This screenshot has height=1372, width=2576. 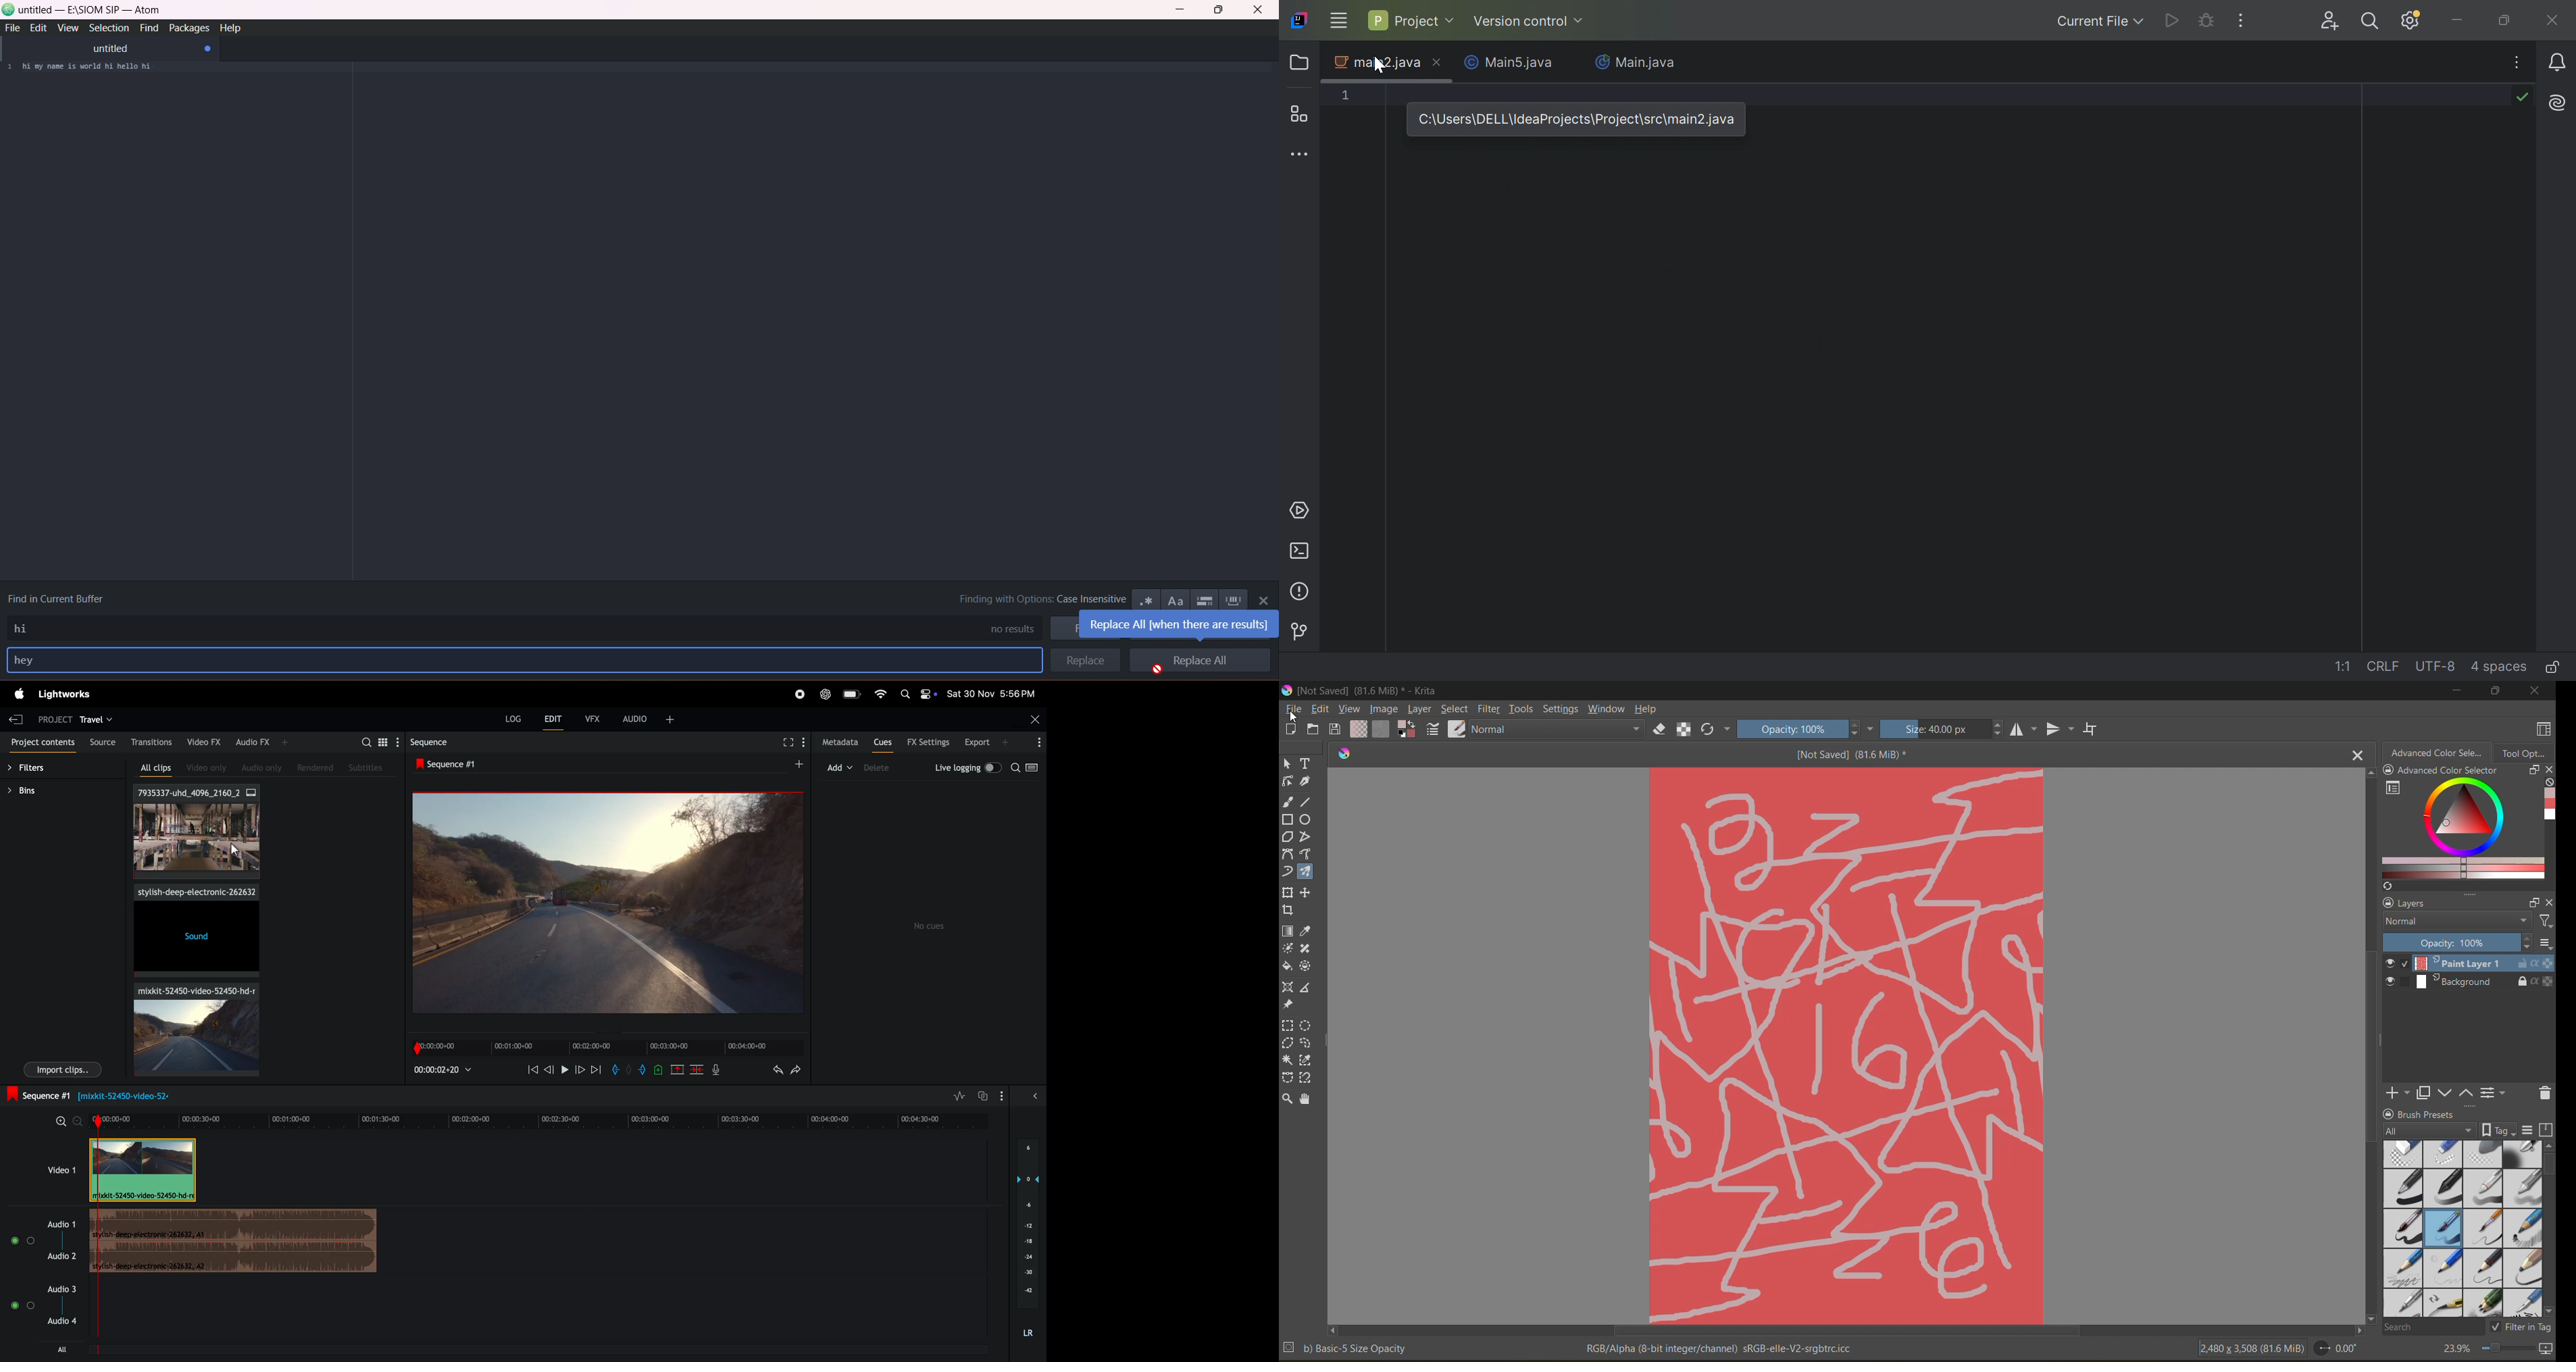 What do you see at coordinates (9, 11) in the screenshot?
I see `logo` at bounding box center [9, 11].